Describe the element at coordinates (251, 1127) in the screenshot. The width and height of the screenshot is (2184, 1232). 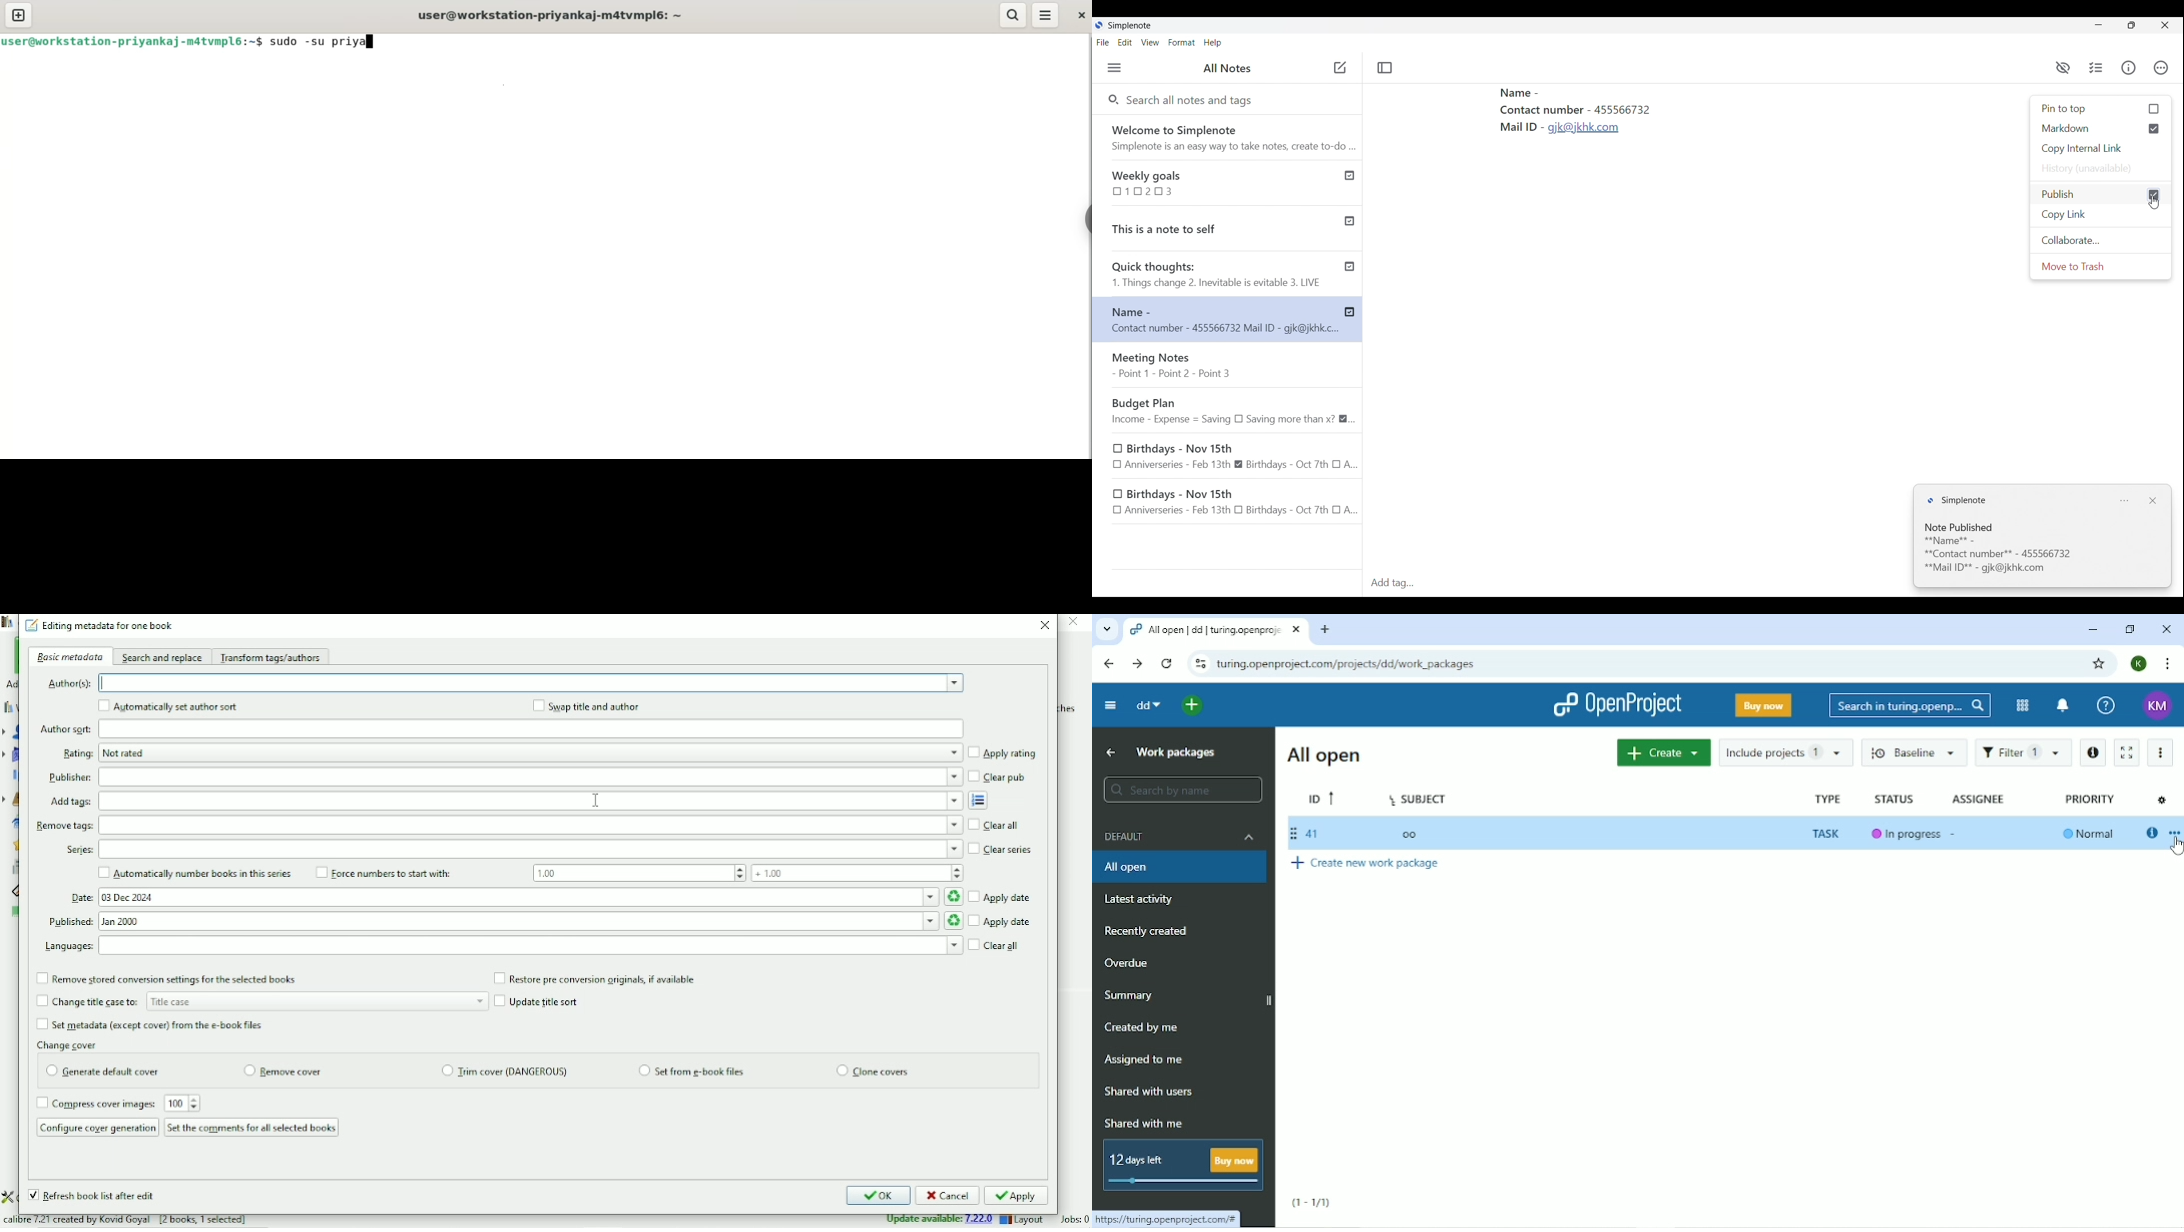
I see `Set the comments for all selected books` at that location.